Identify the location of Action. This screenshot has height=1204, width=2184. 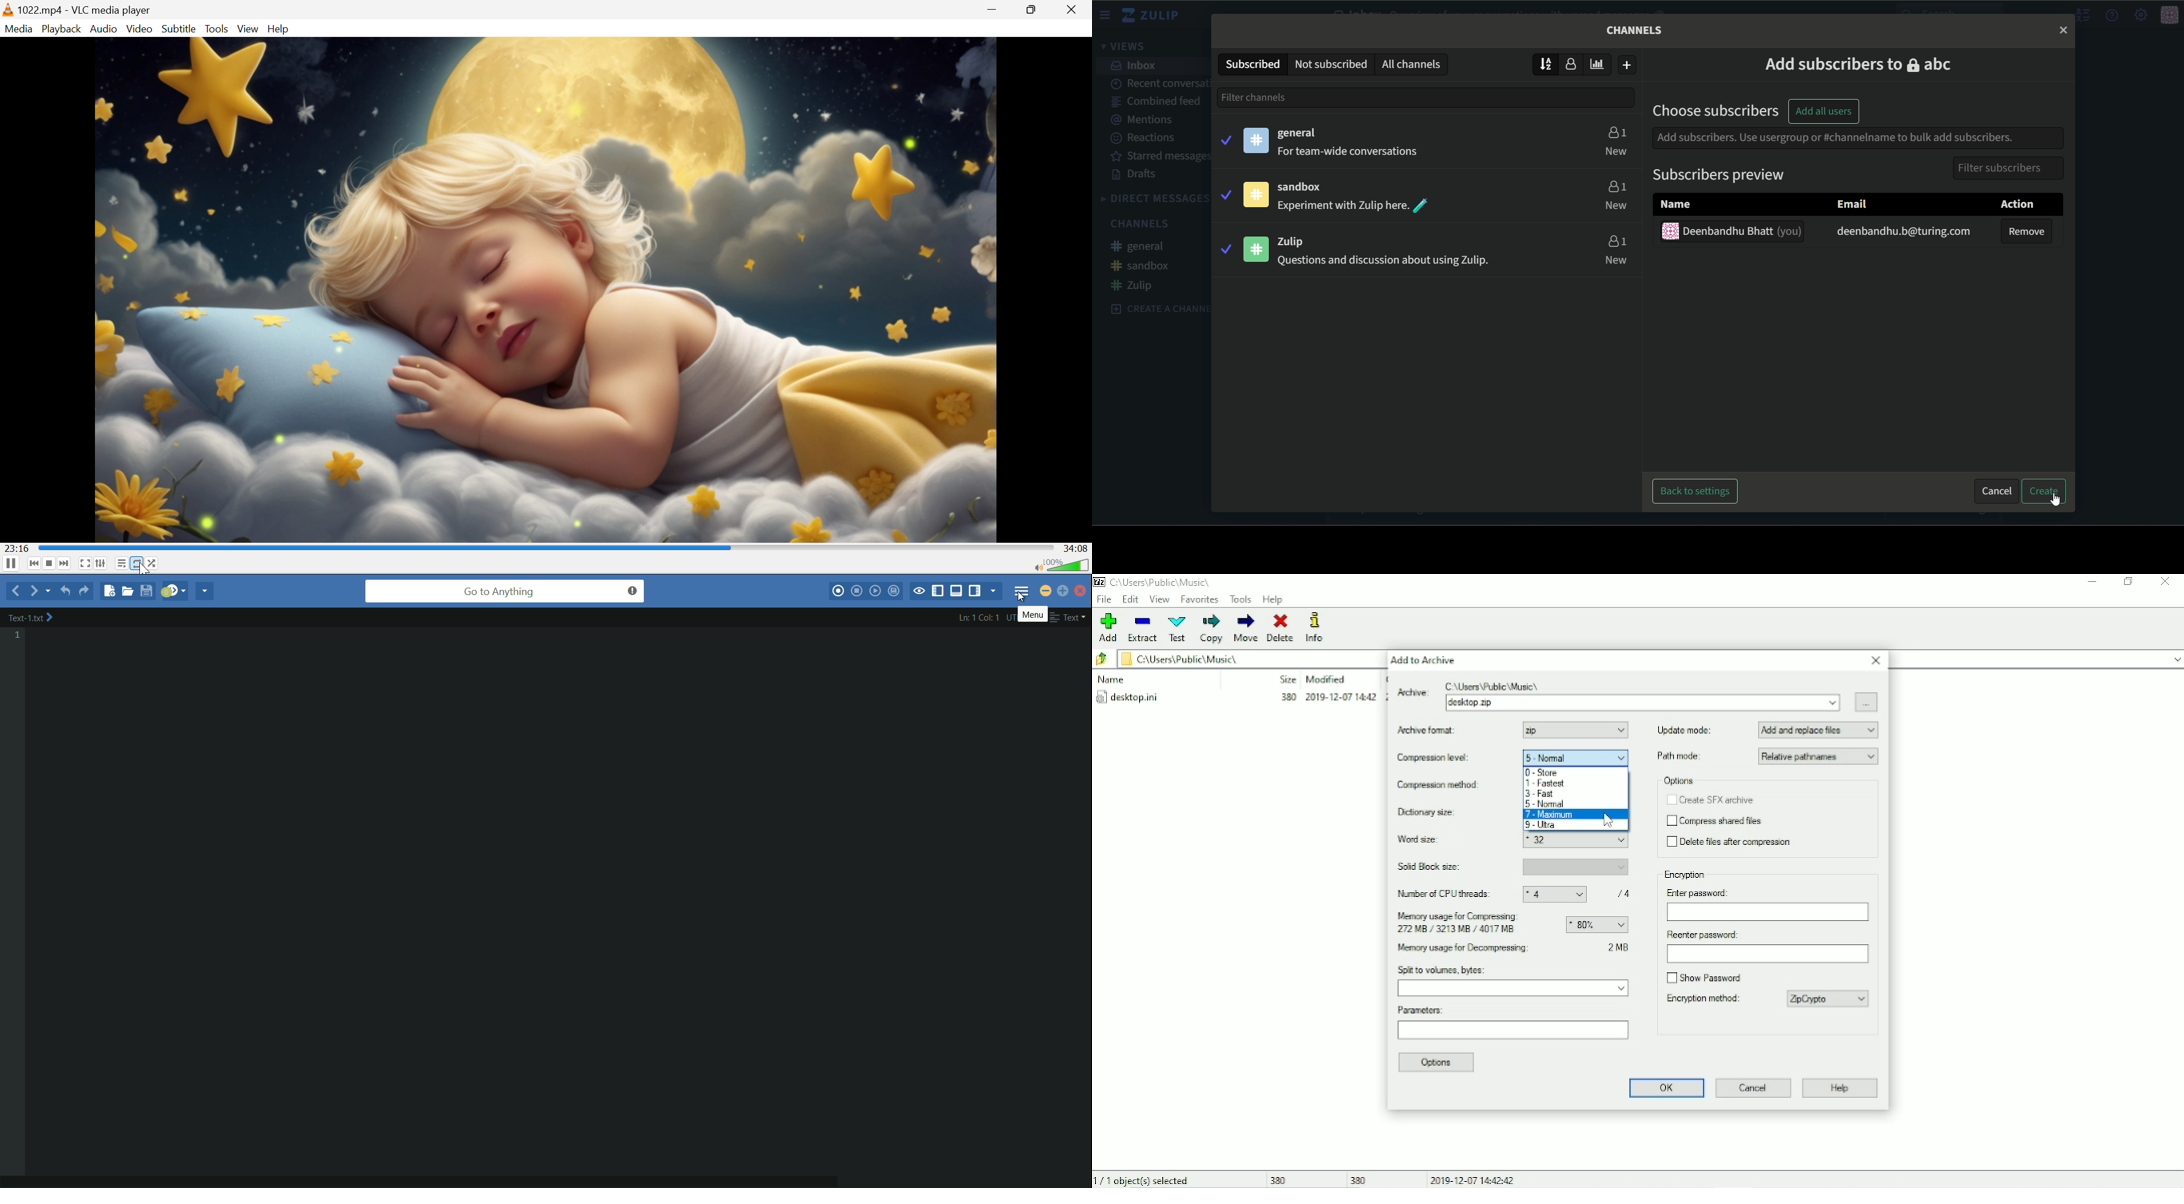
(2007, 203).